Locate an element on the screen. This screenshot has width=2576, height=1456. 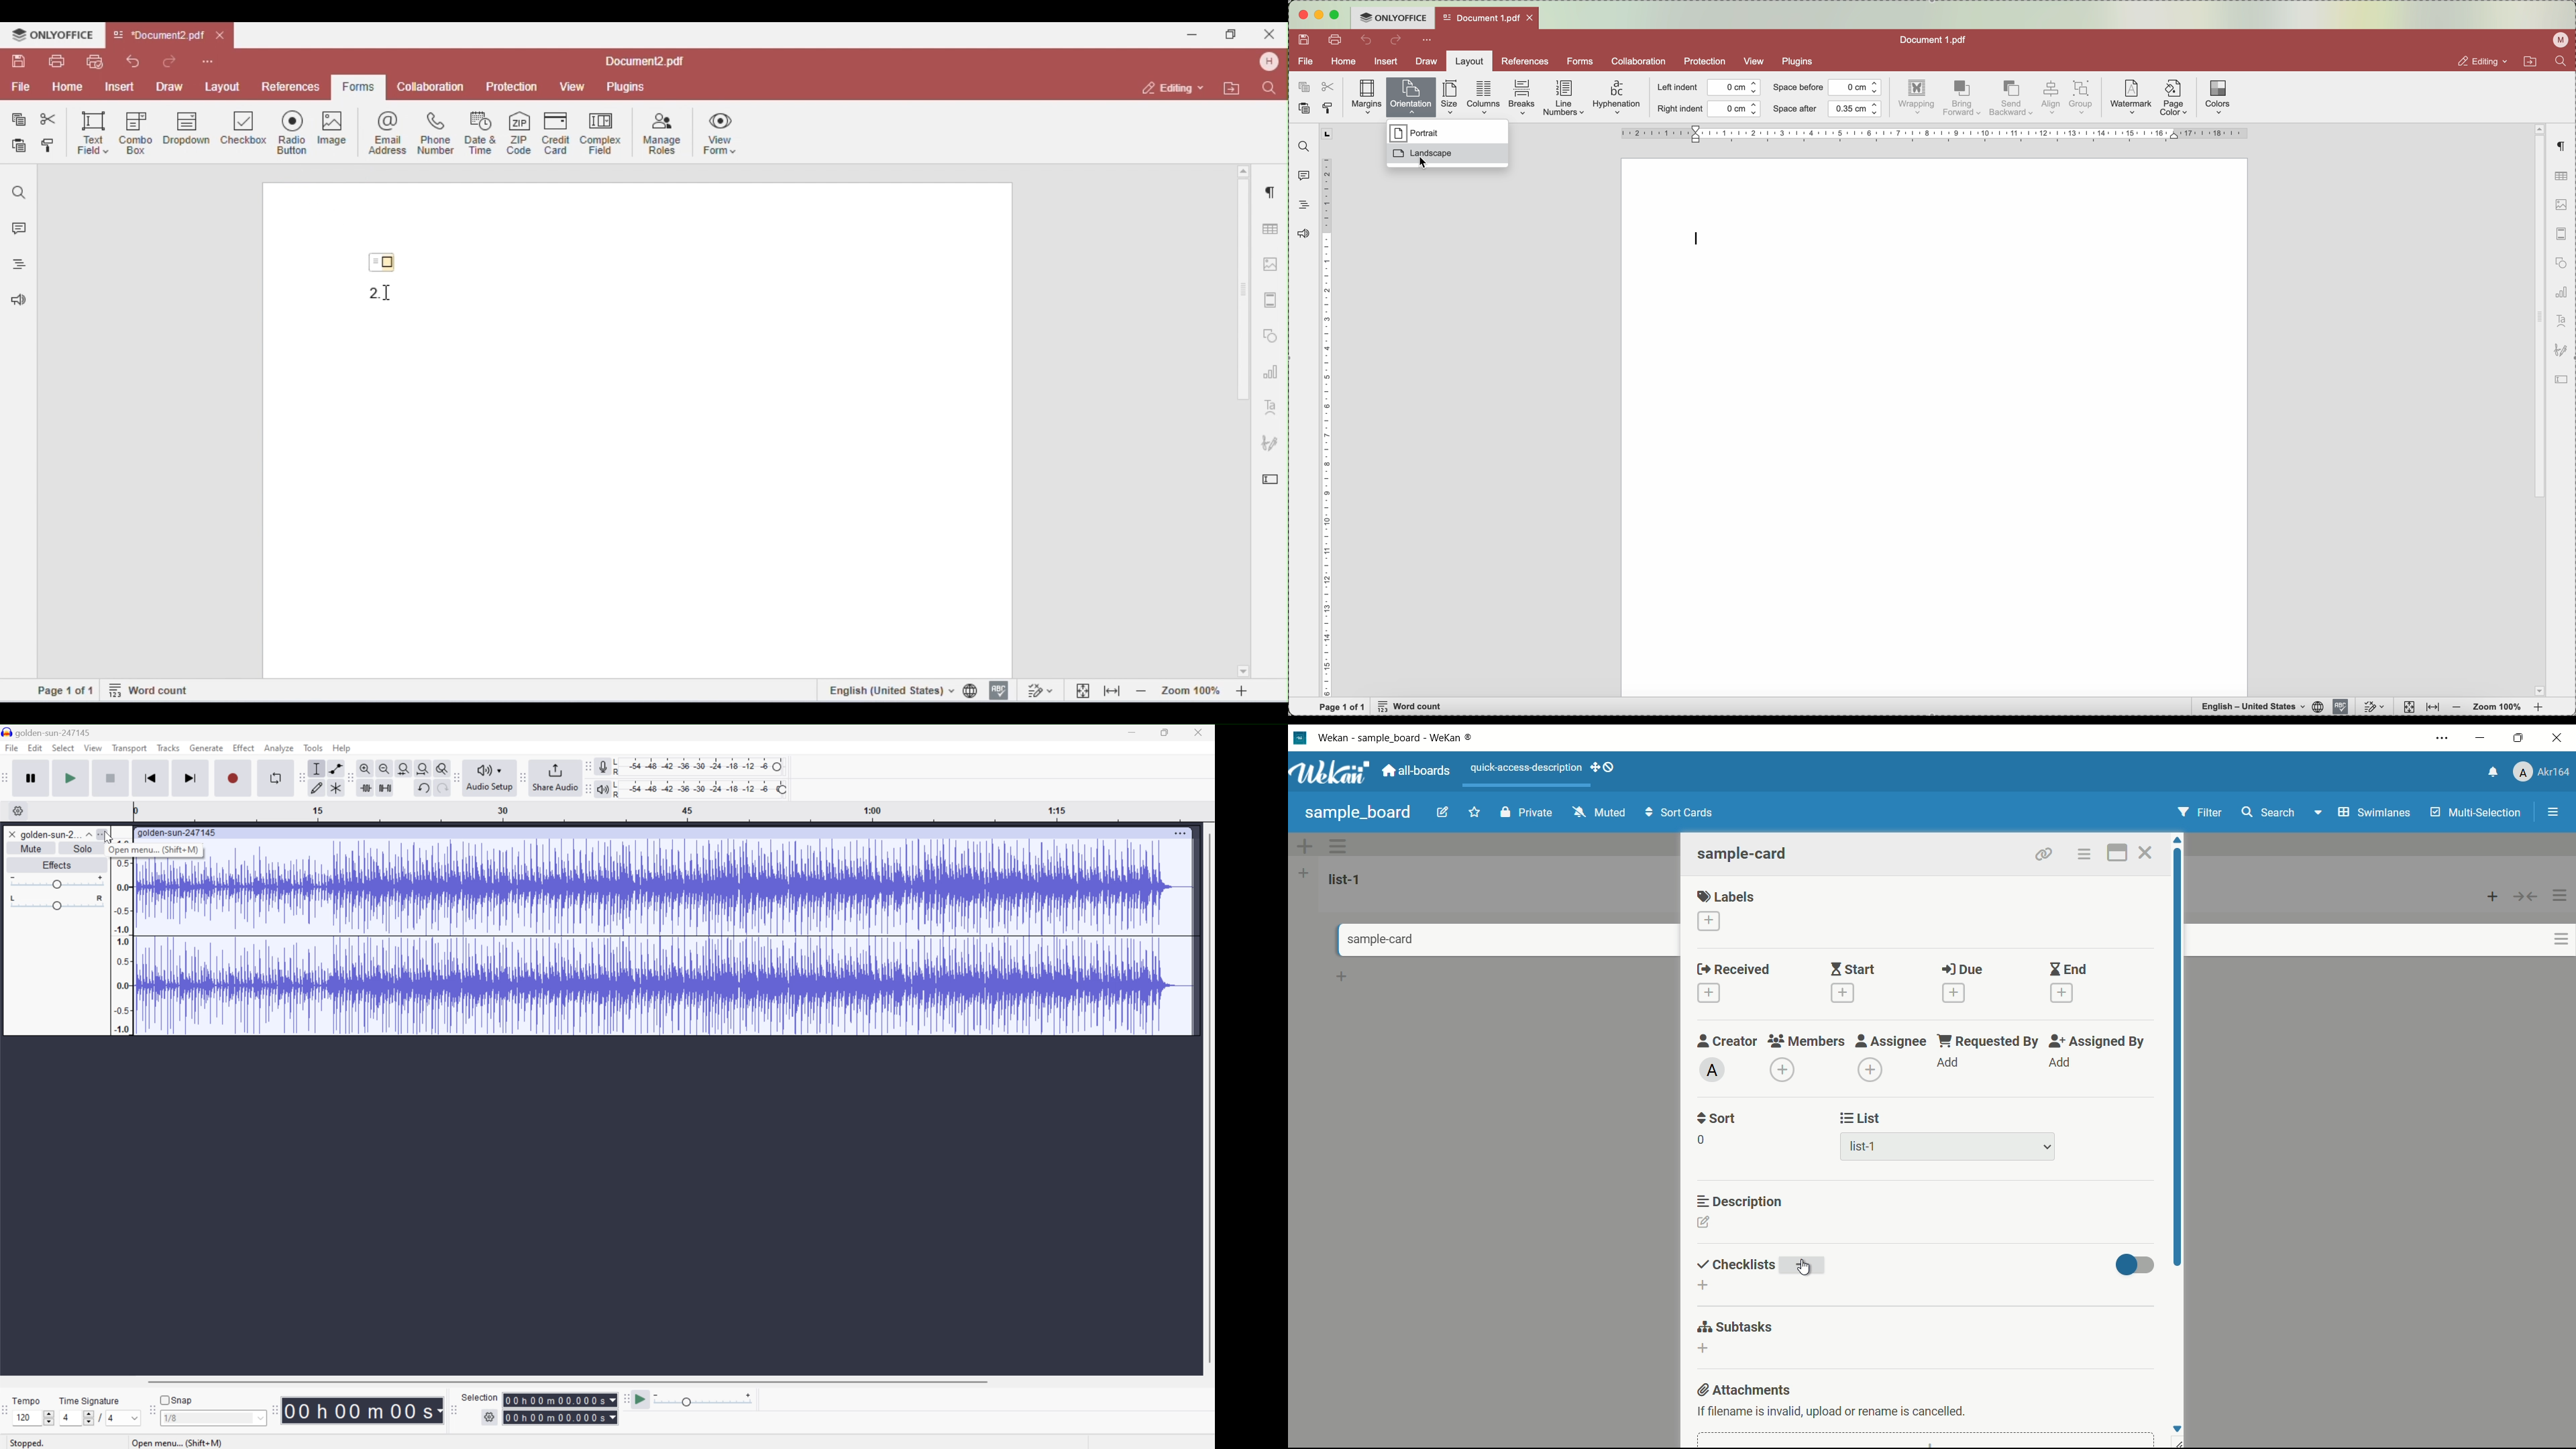
paste is located at coordinates (1303, 110).